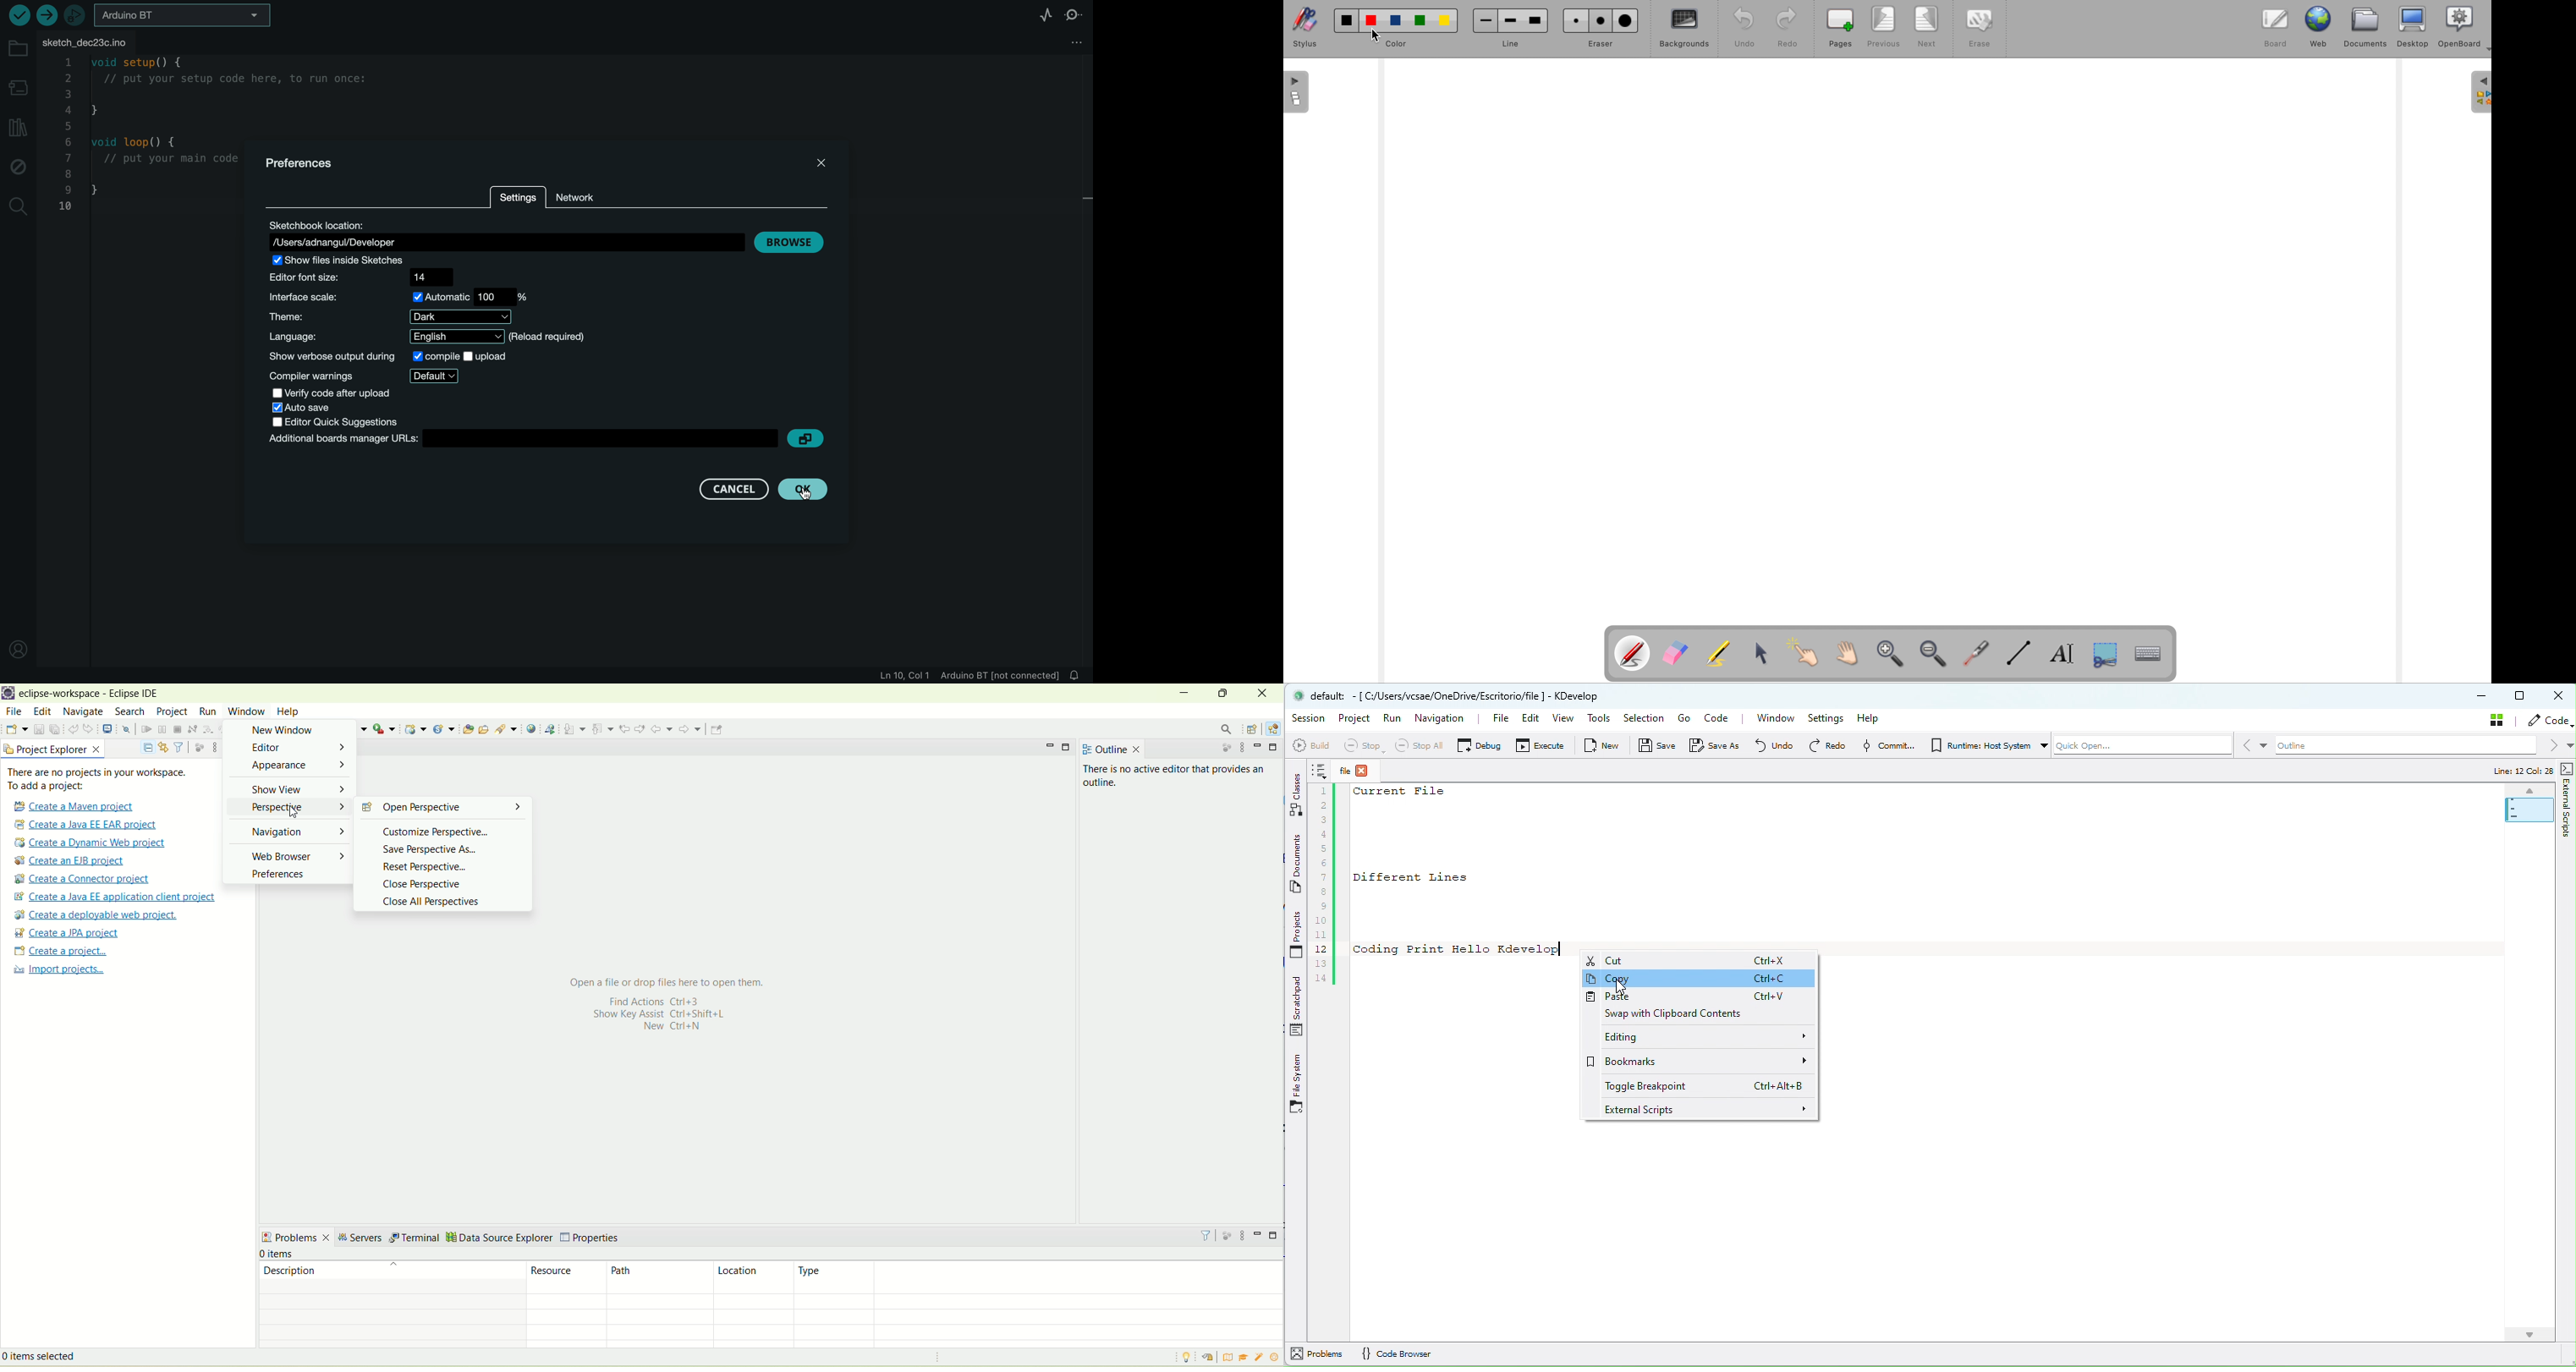  Describe the element at coordinates (292, 807) in the screenshot. I see `perspective` at that location.